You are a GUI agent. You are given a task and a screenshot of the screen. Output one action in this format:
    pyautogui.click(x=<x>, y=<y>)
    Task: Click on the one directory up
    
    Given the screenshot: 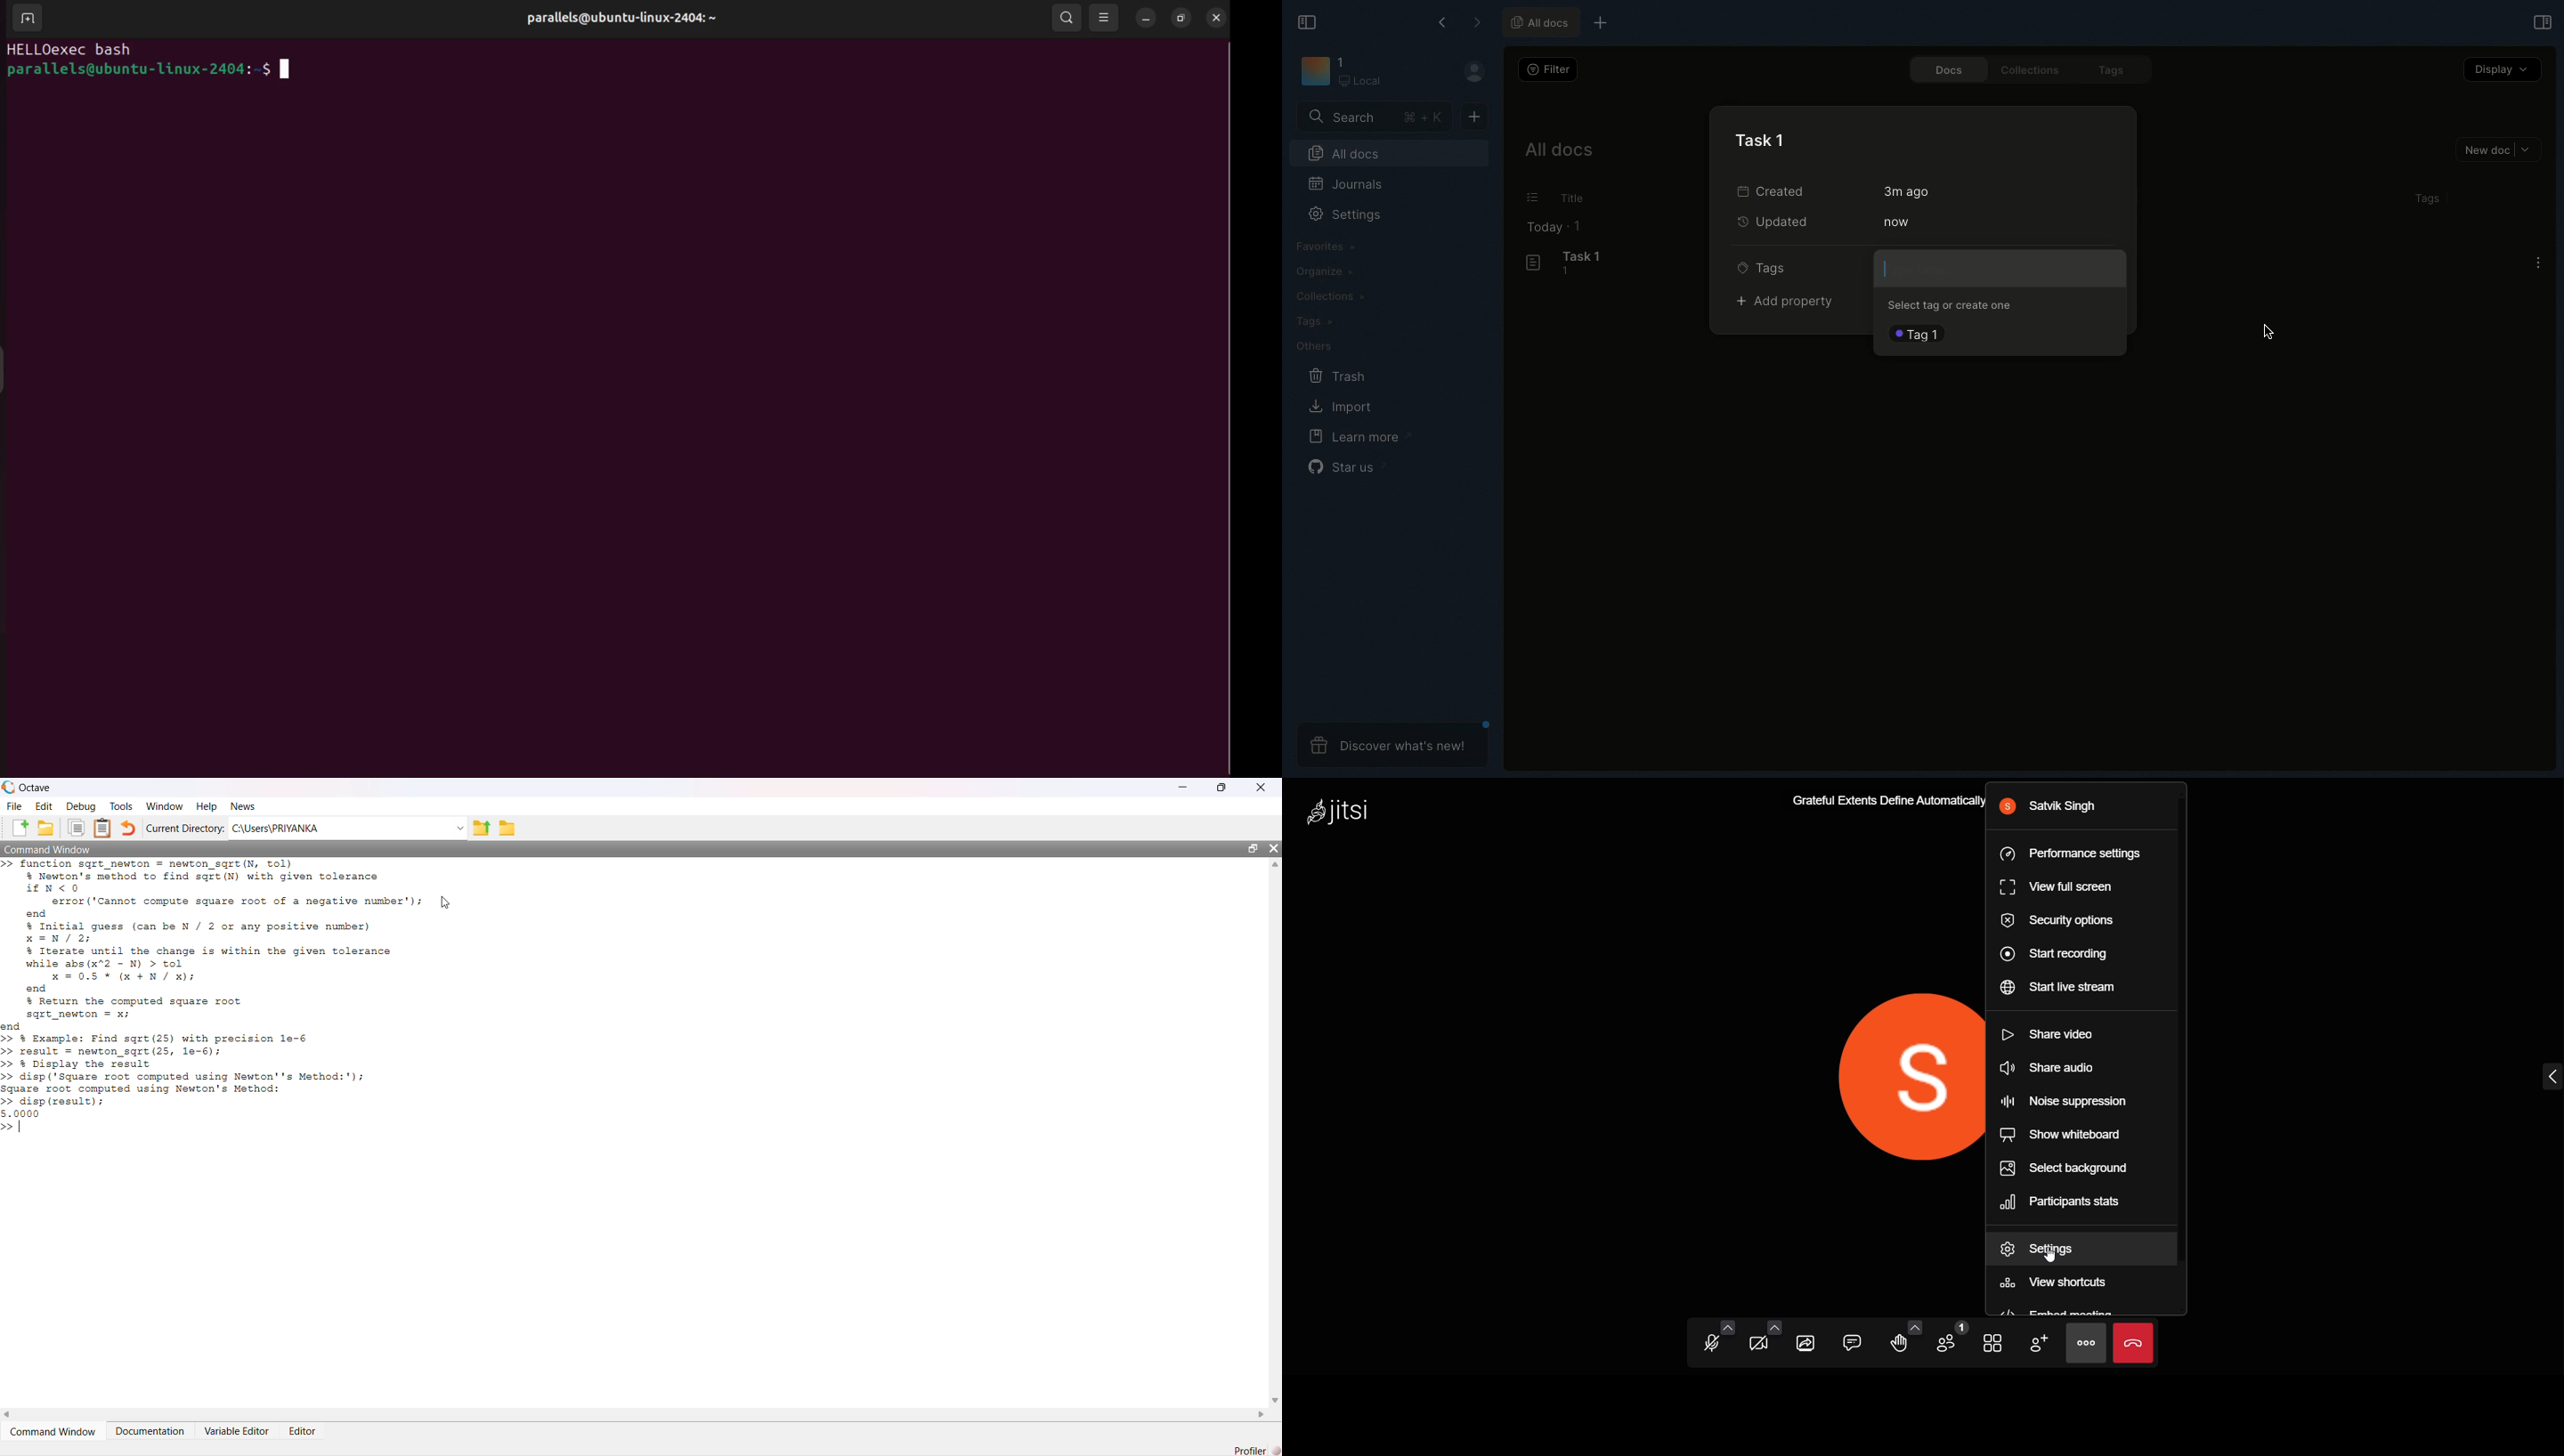 What is the action you would take?
    pyautogui.click(x=481, y=827)
    